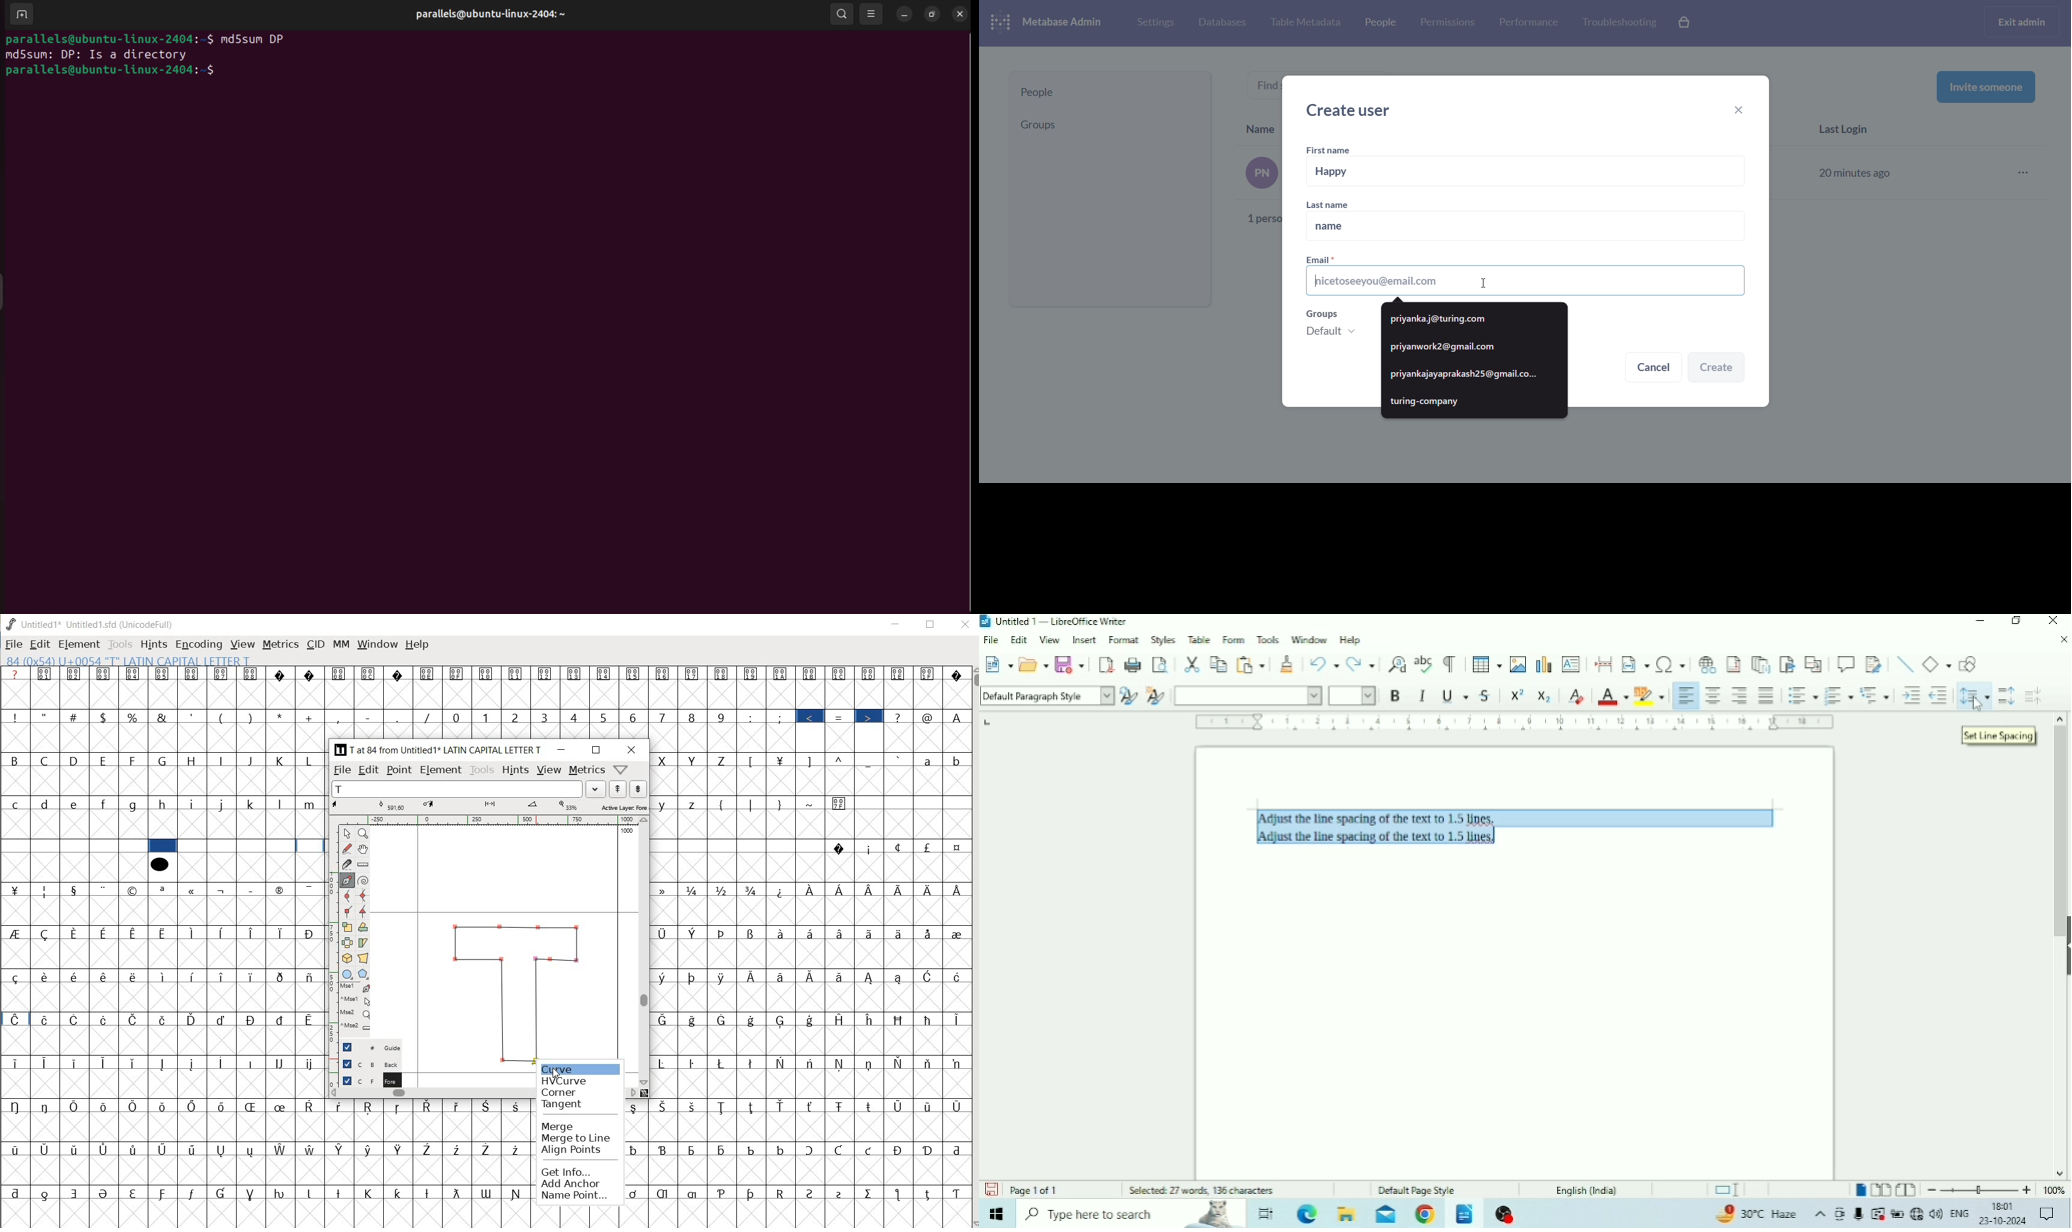 The width and height of the screenshot is (2072, 1232). I want to click on Set Line Spacing, so click(1974, 696).